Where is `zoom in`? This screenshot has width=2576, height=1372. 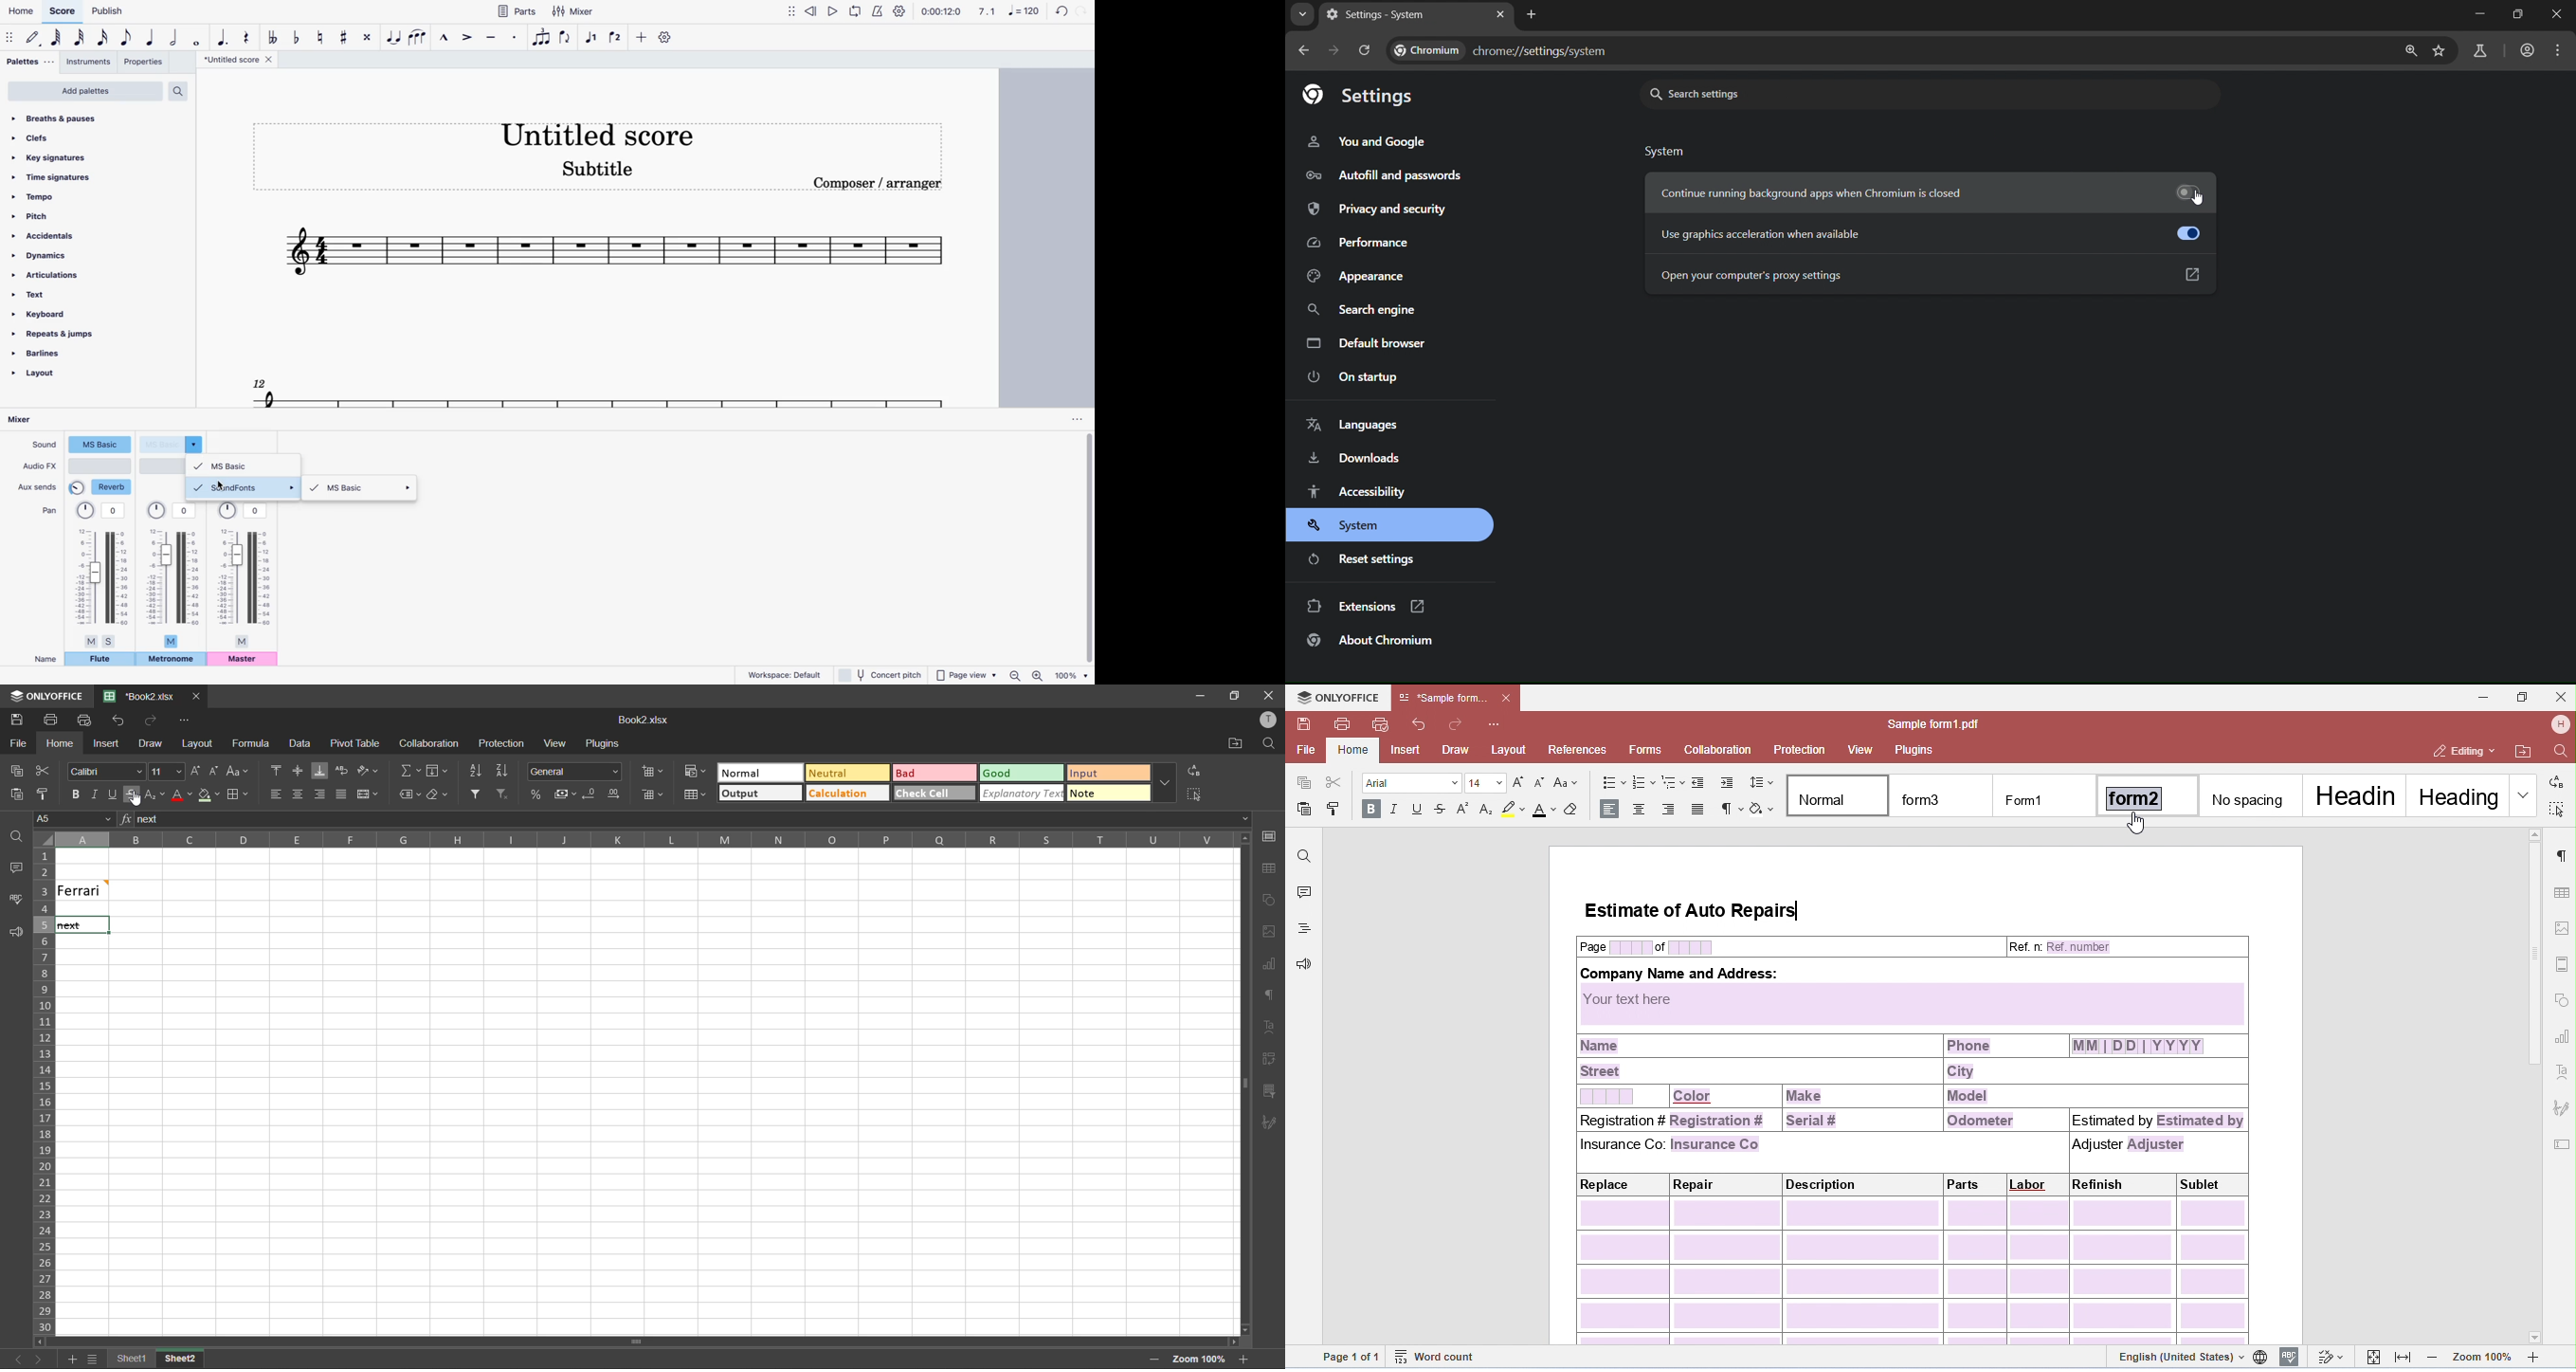
zoom in is located at coordinates (1037, 675).